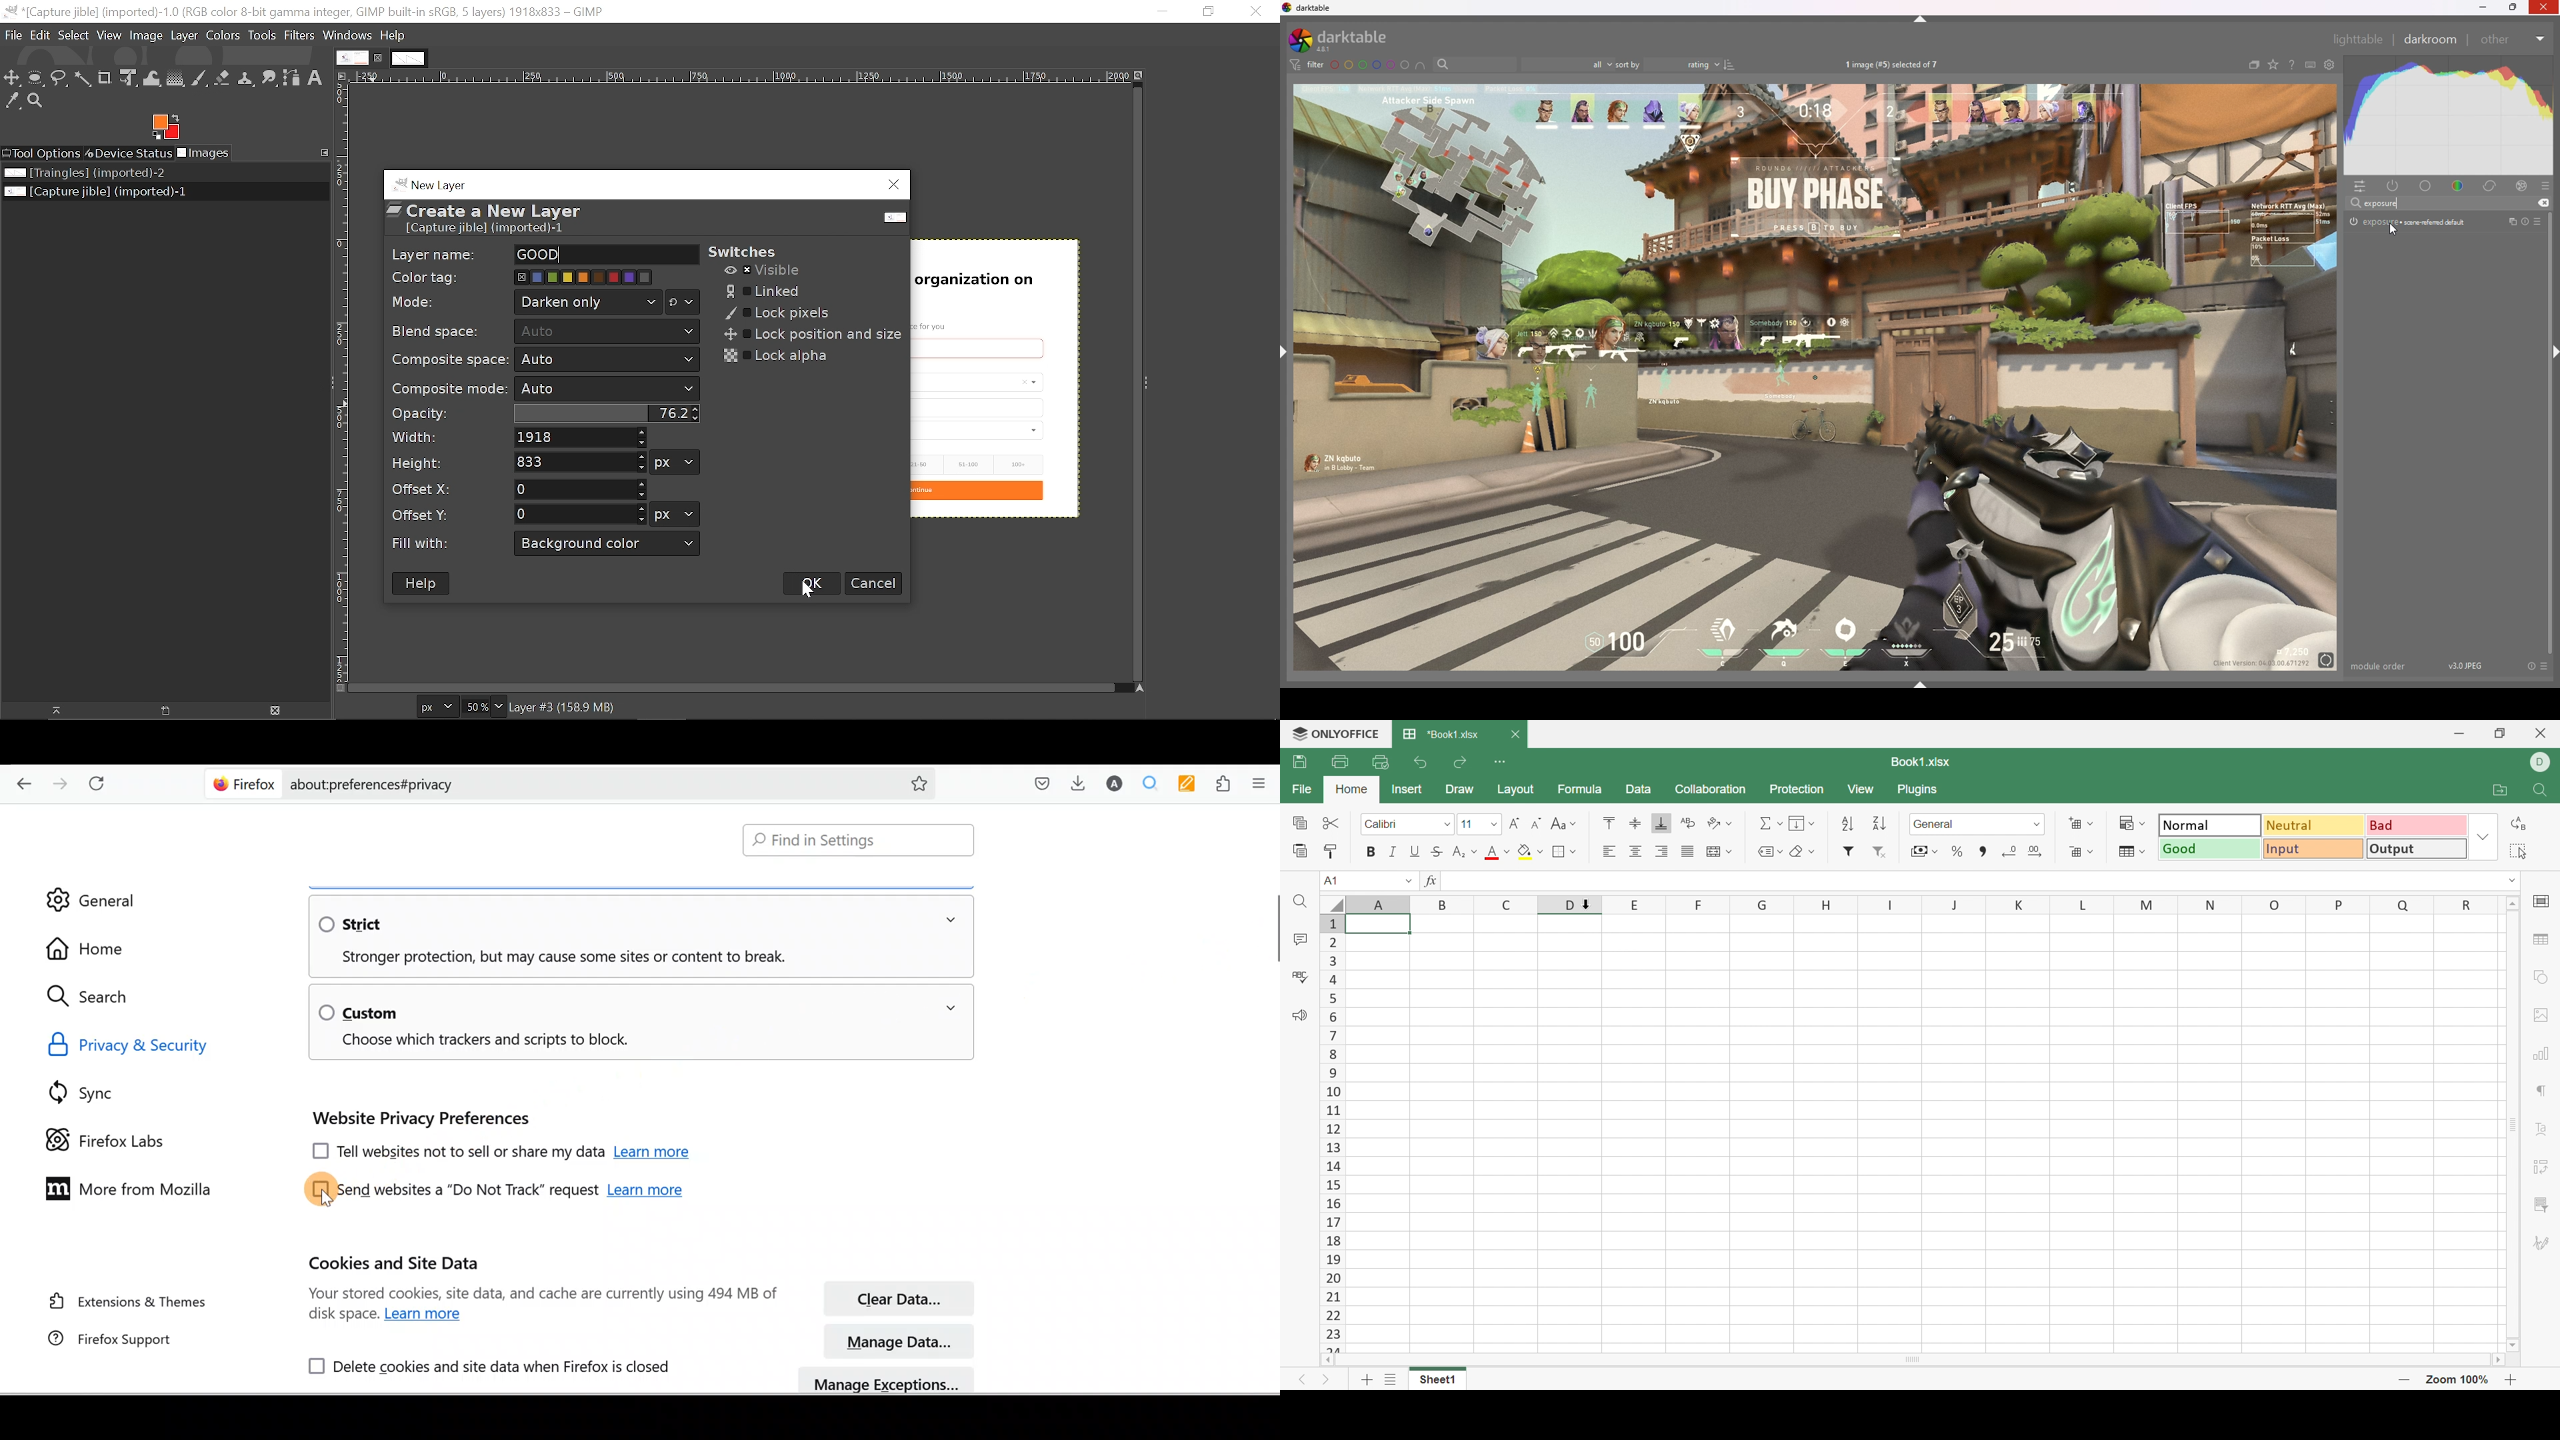  What do you see at coordinates (2542, 735) in the screenshot?
I see `Close` at bounding box center [2542, 735].